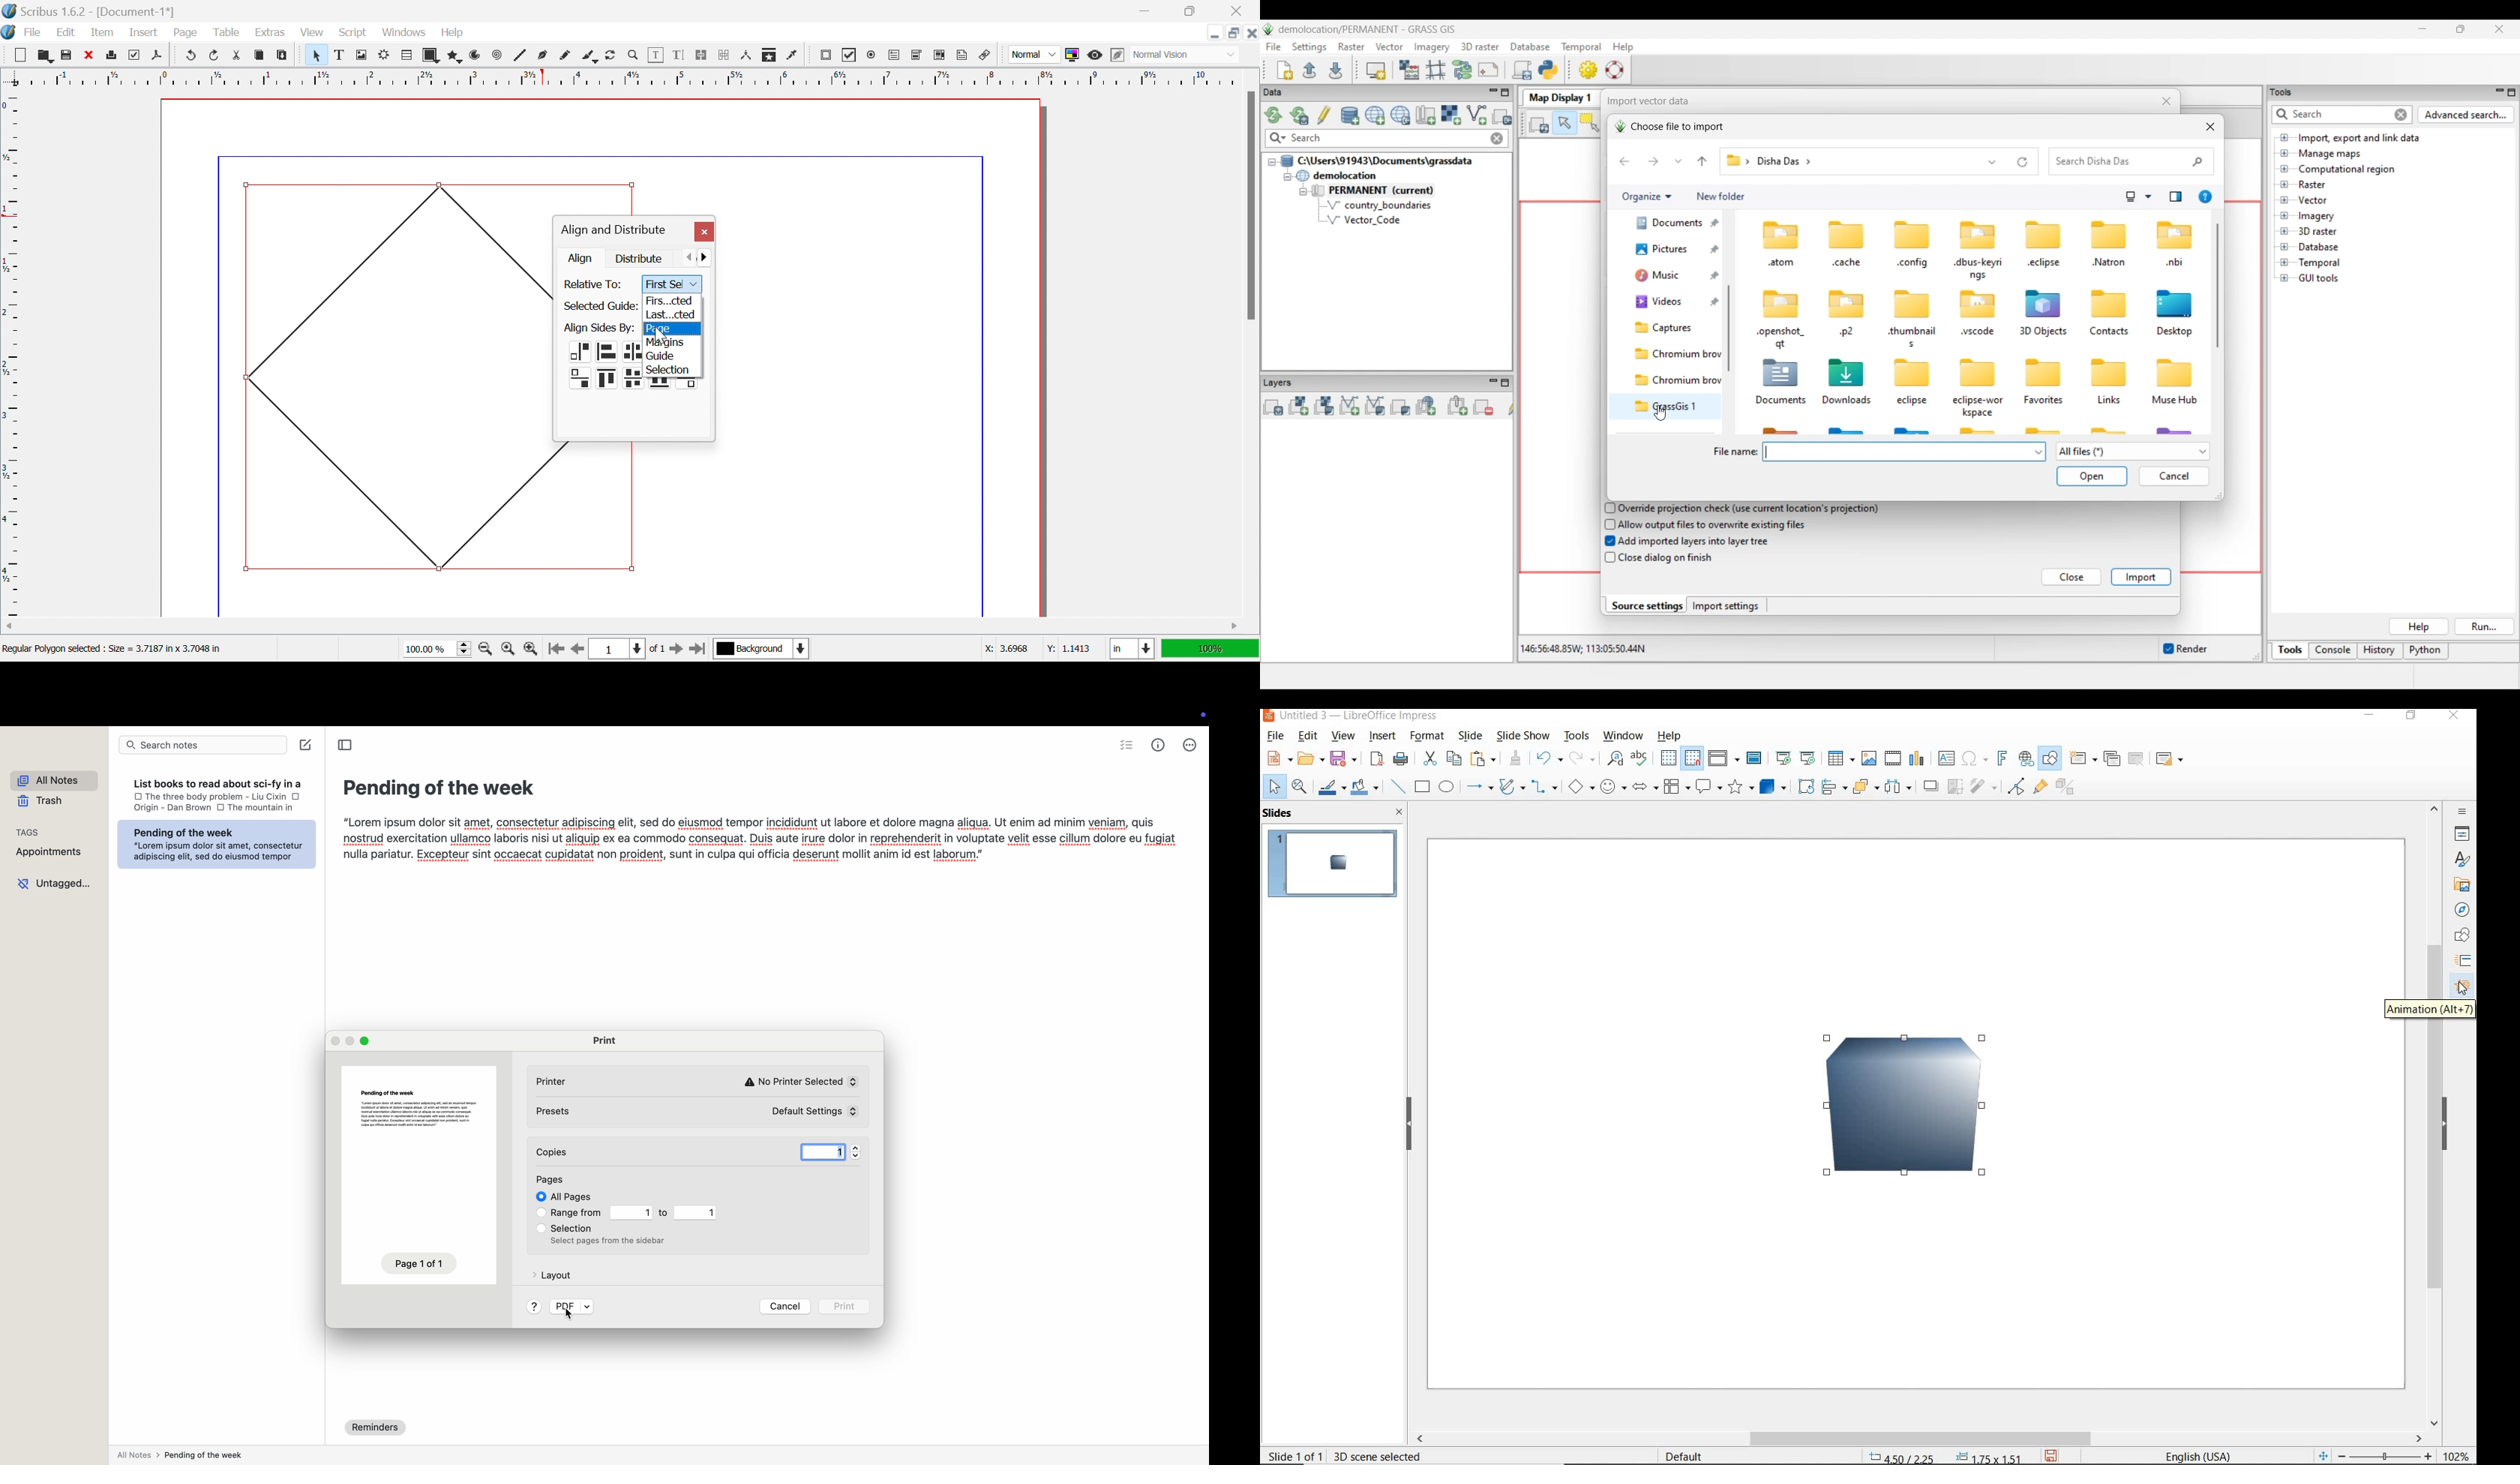 The image size is (2520, 1484). I want to click on Item, so click(102, 32).